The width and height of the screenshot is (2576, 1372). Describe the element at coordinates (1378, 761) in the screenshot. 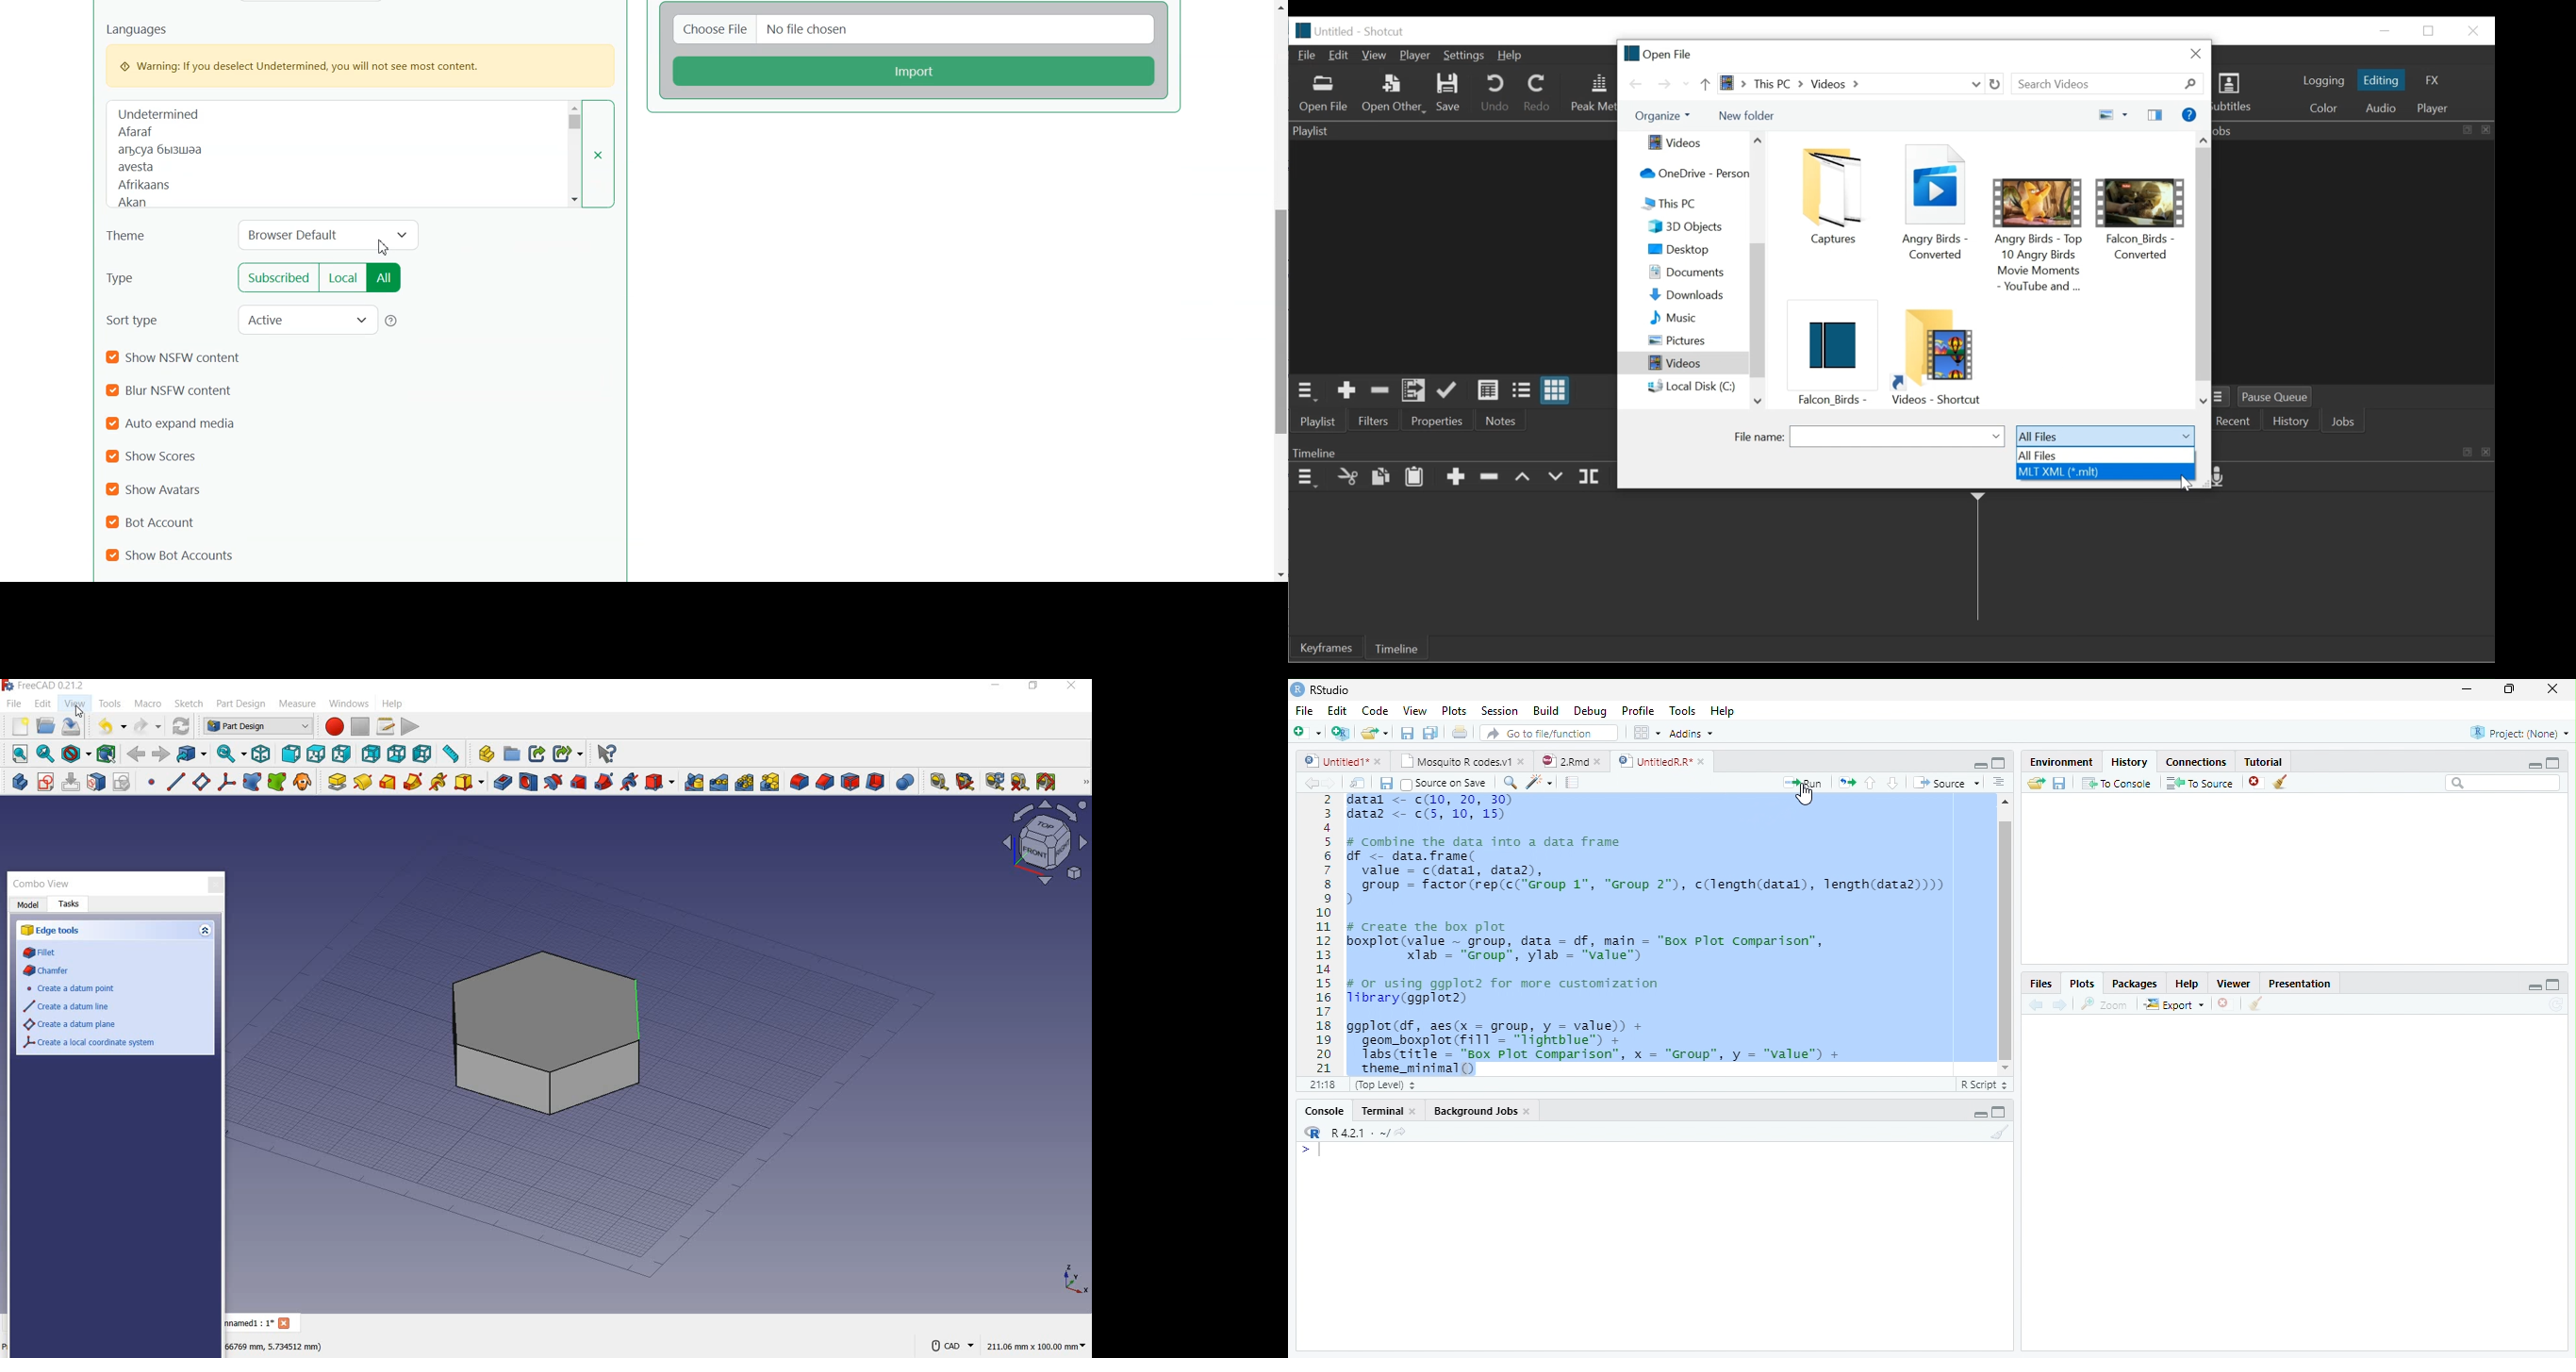

I see `close` at that location.